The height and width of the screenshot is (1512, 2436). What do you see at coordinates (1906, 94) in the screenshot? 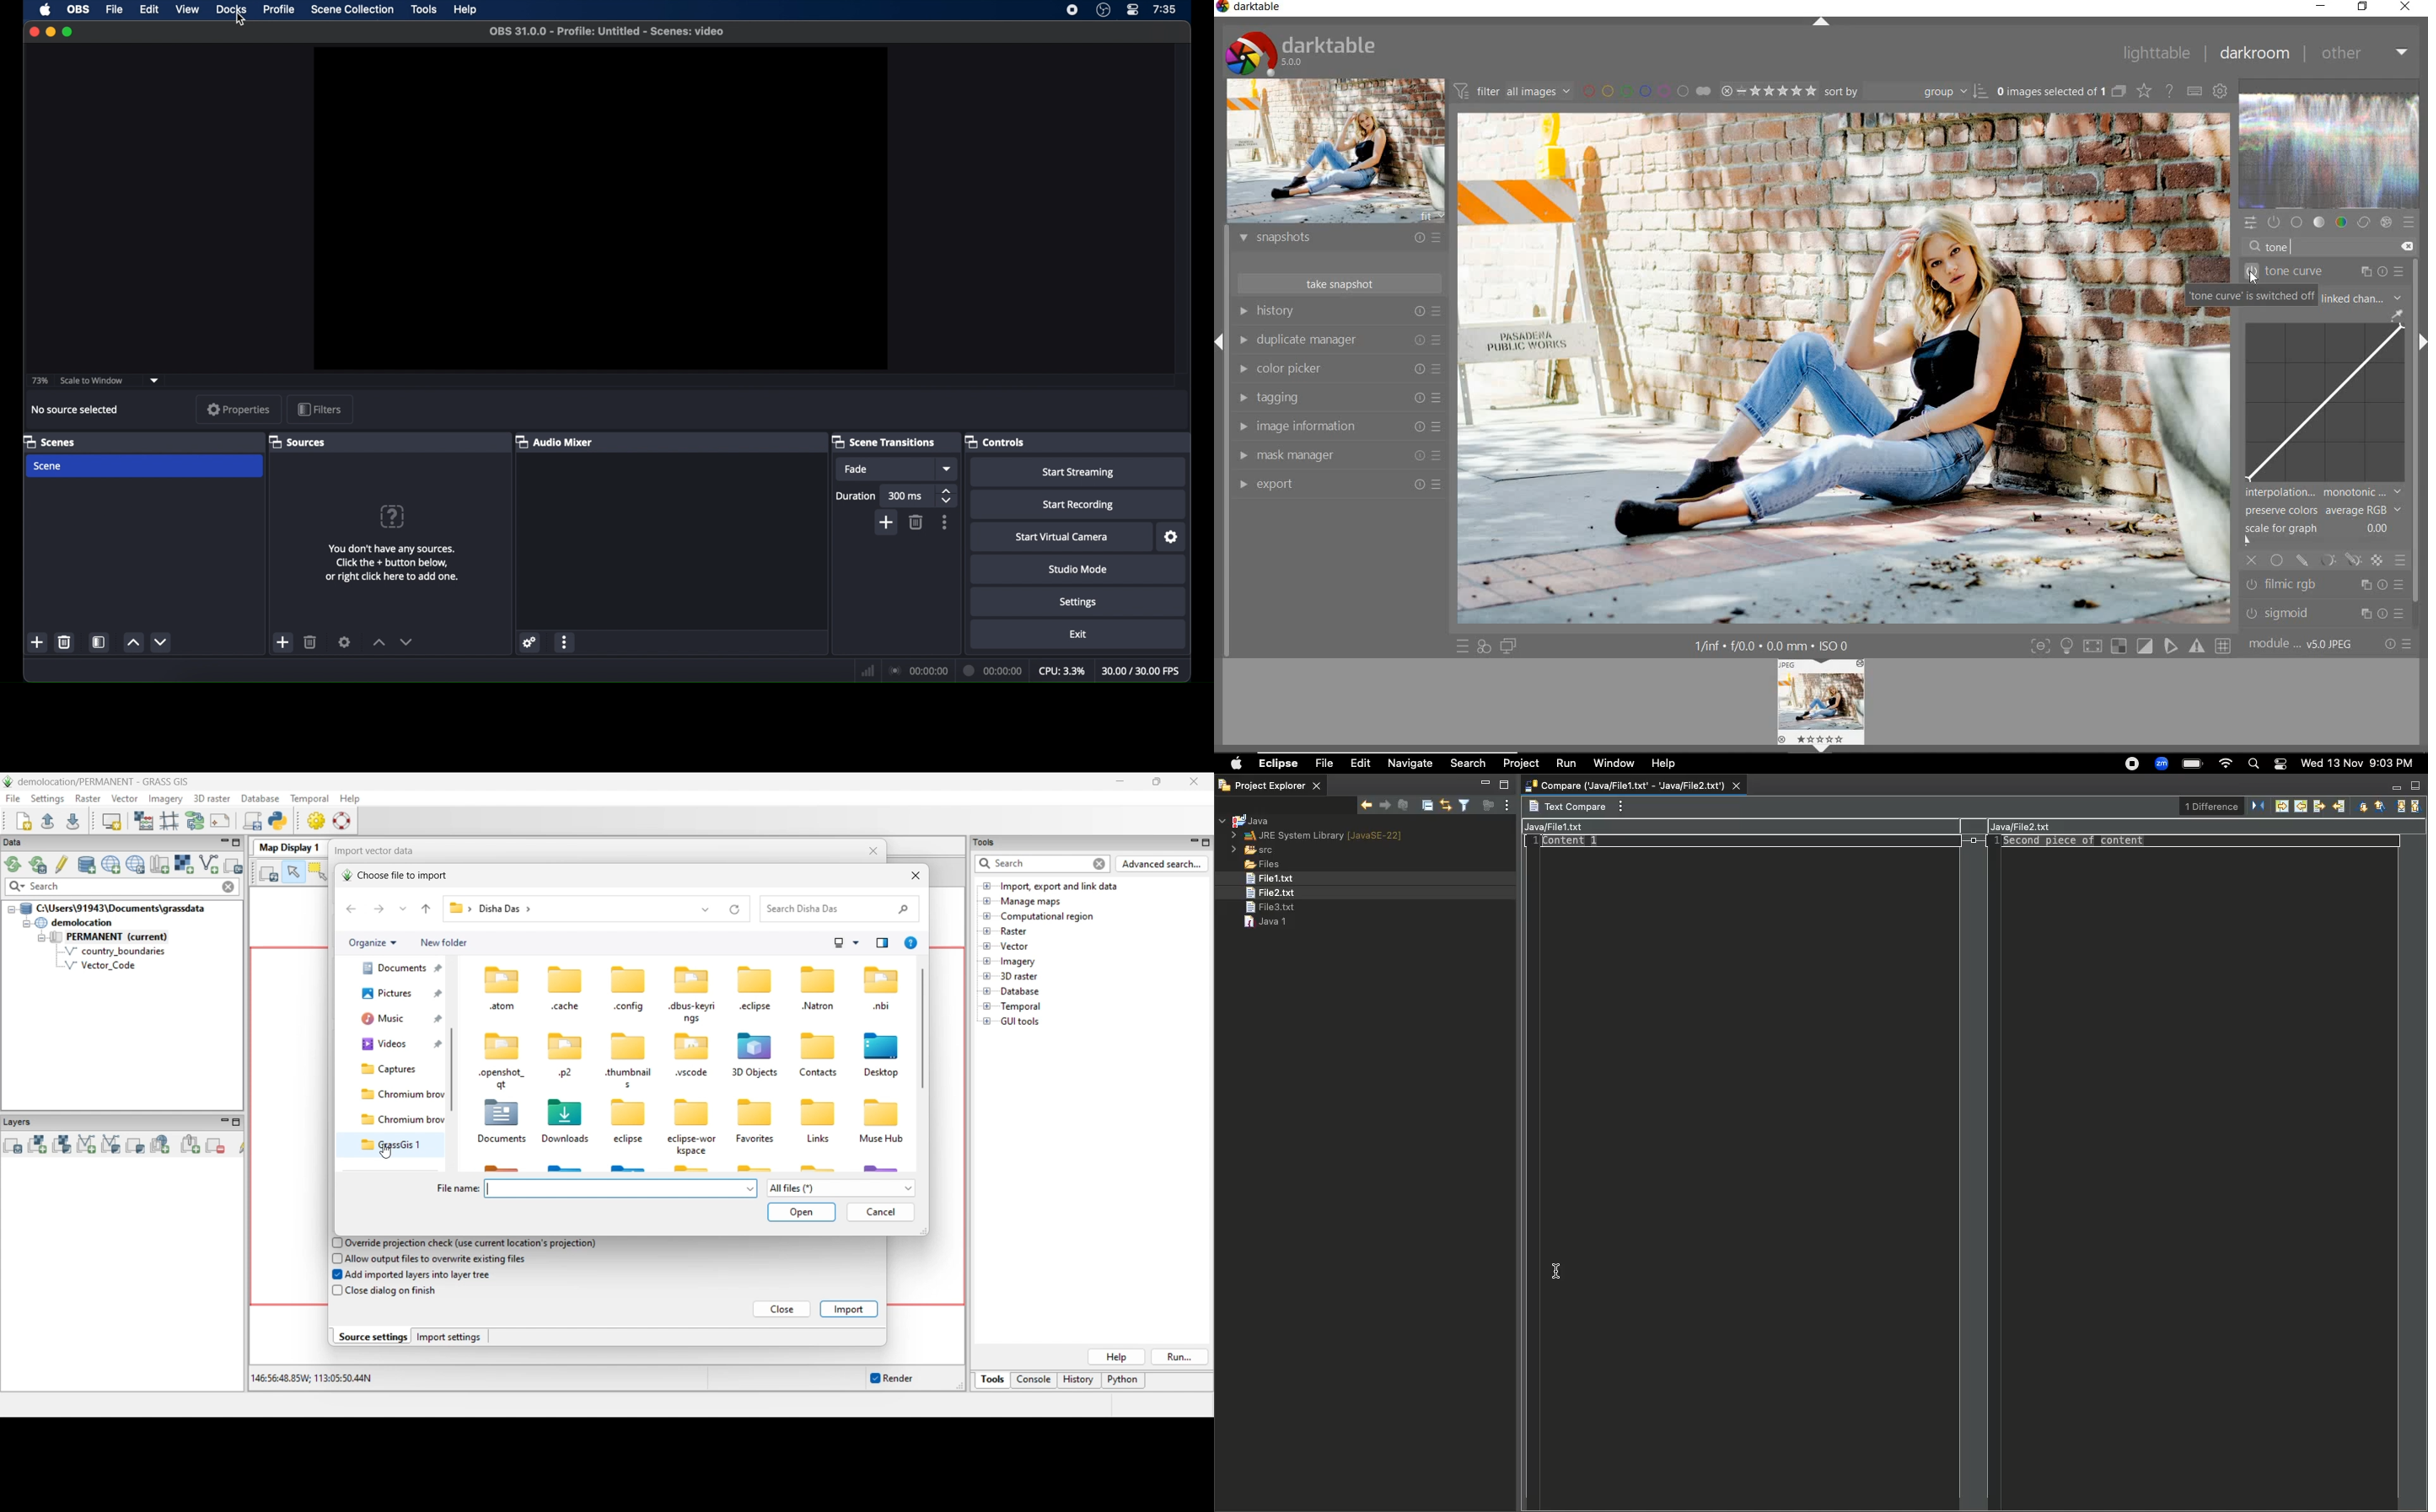
I see `sort` at bounding box center [1906, 94].